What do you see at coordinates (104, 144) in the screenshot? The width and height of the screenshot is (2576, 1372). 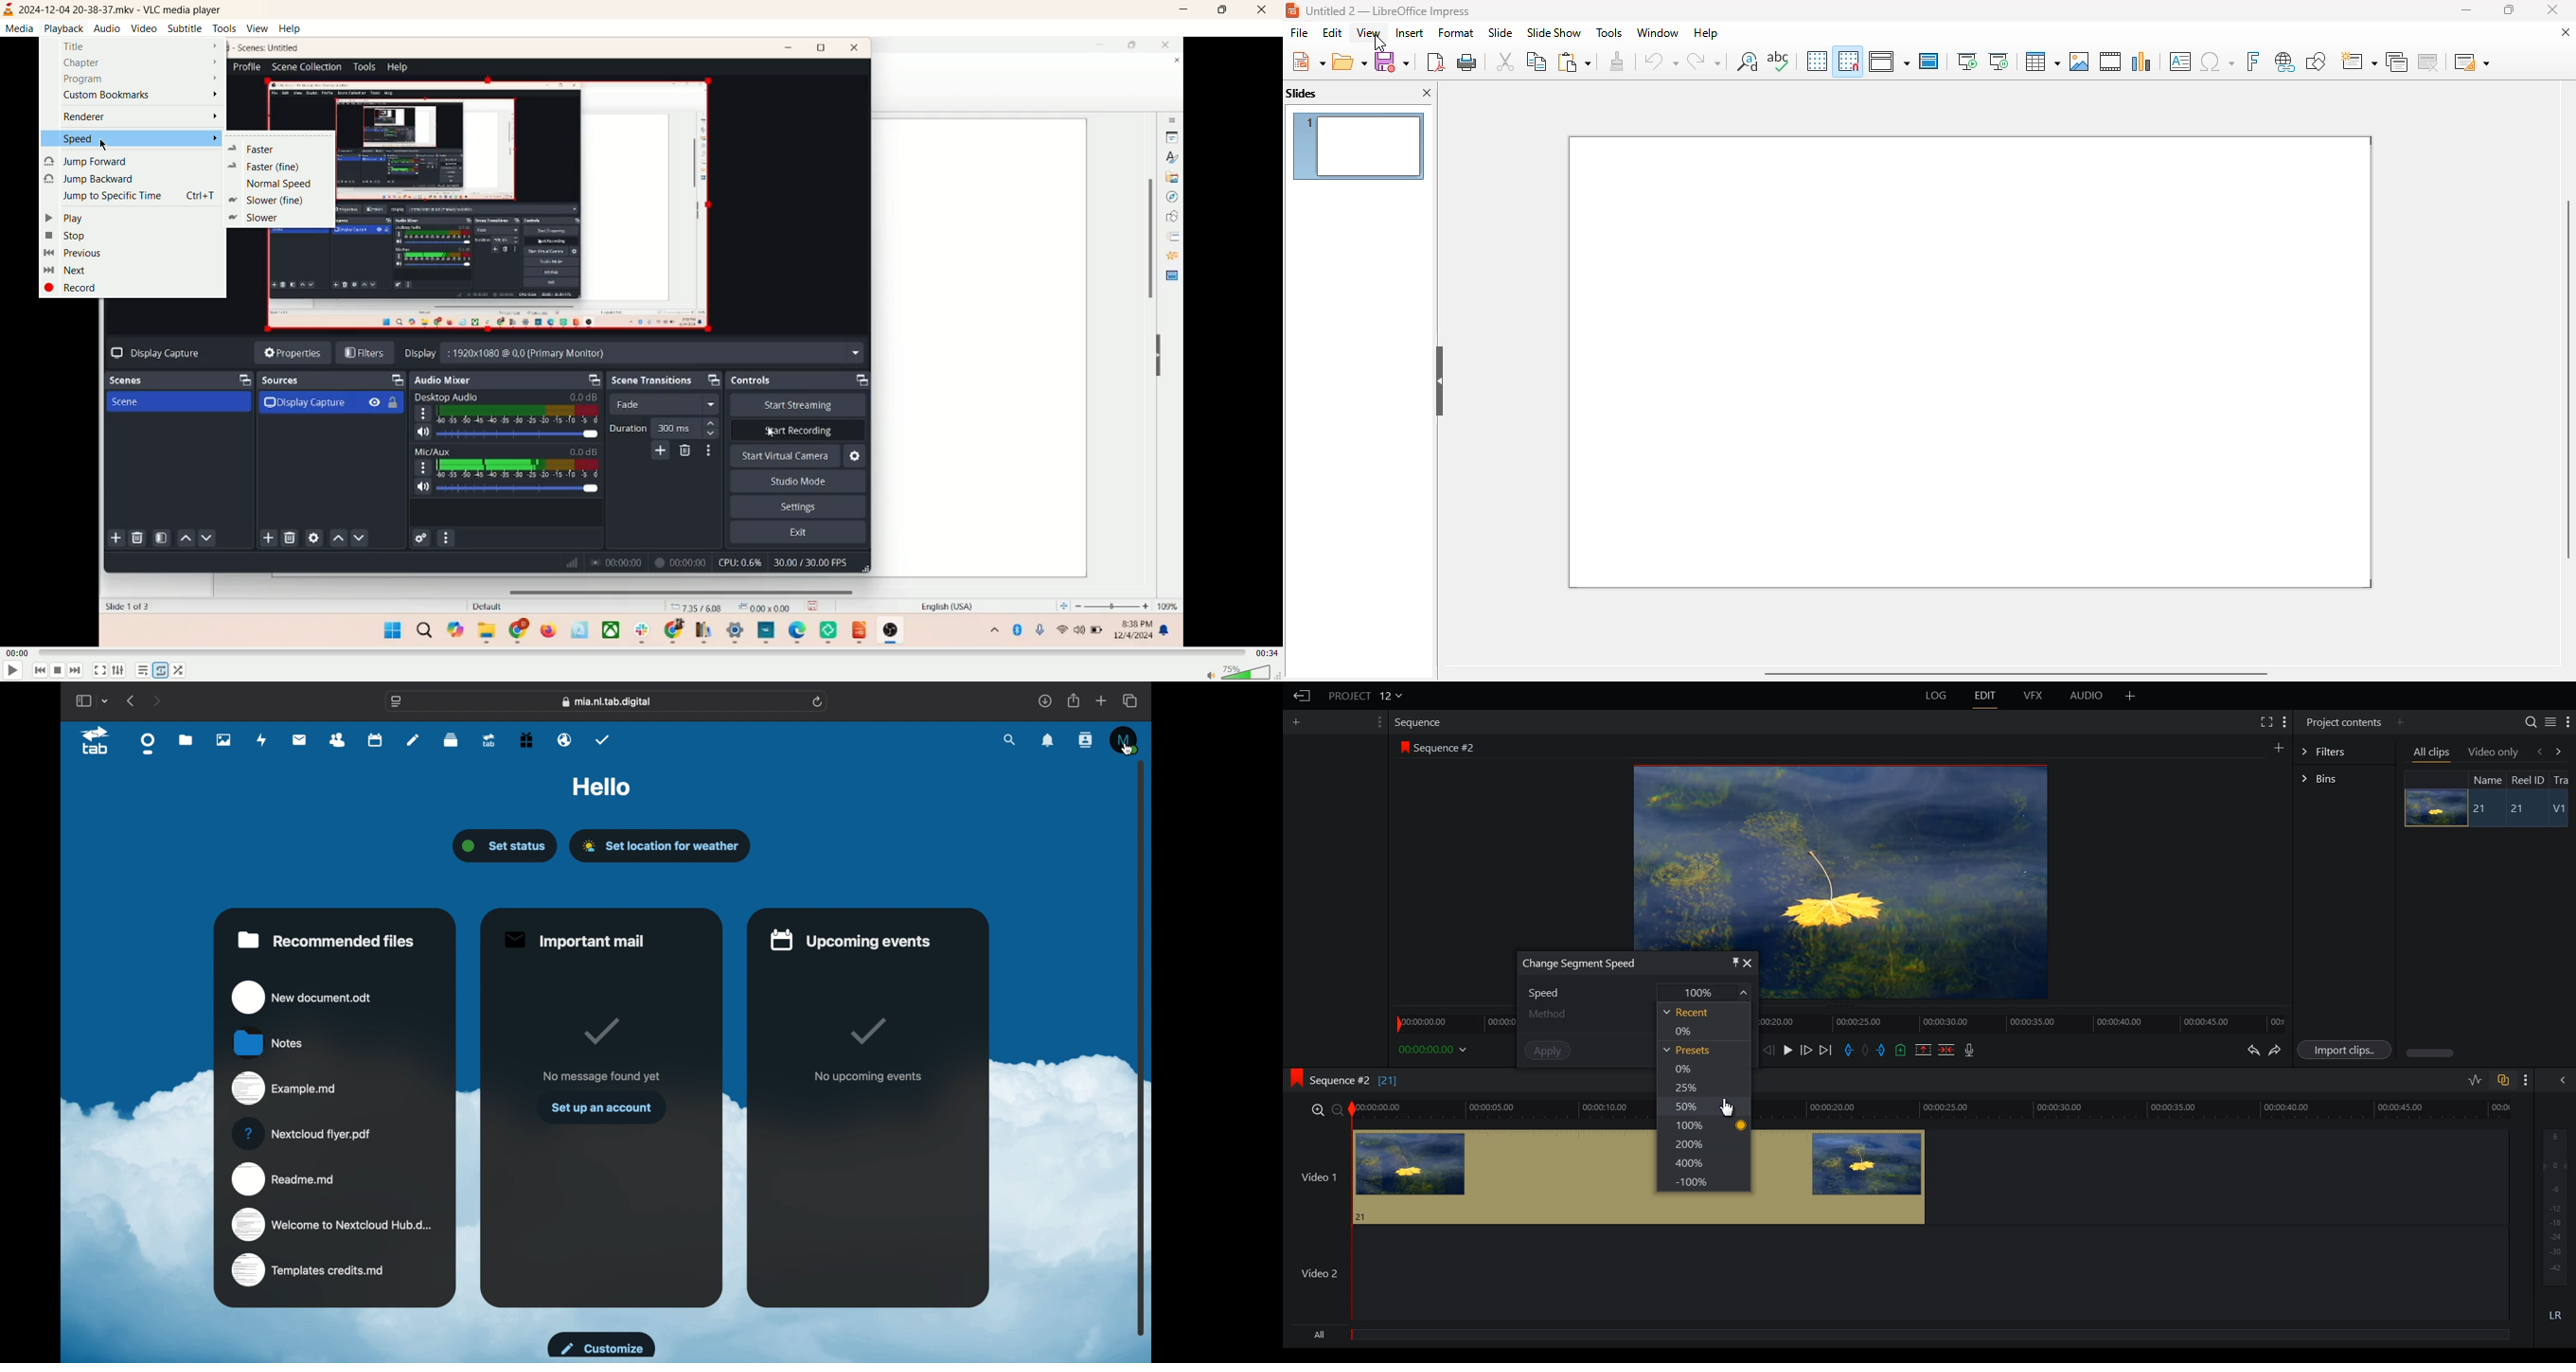 I see `Cursor` at bounding box center [104, 144].